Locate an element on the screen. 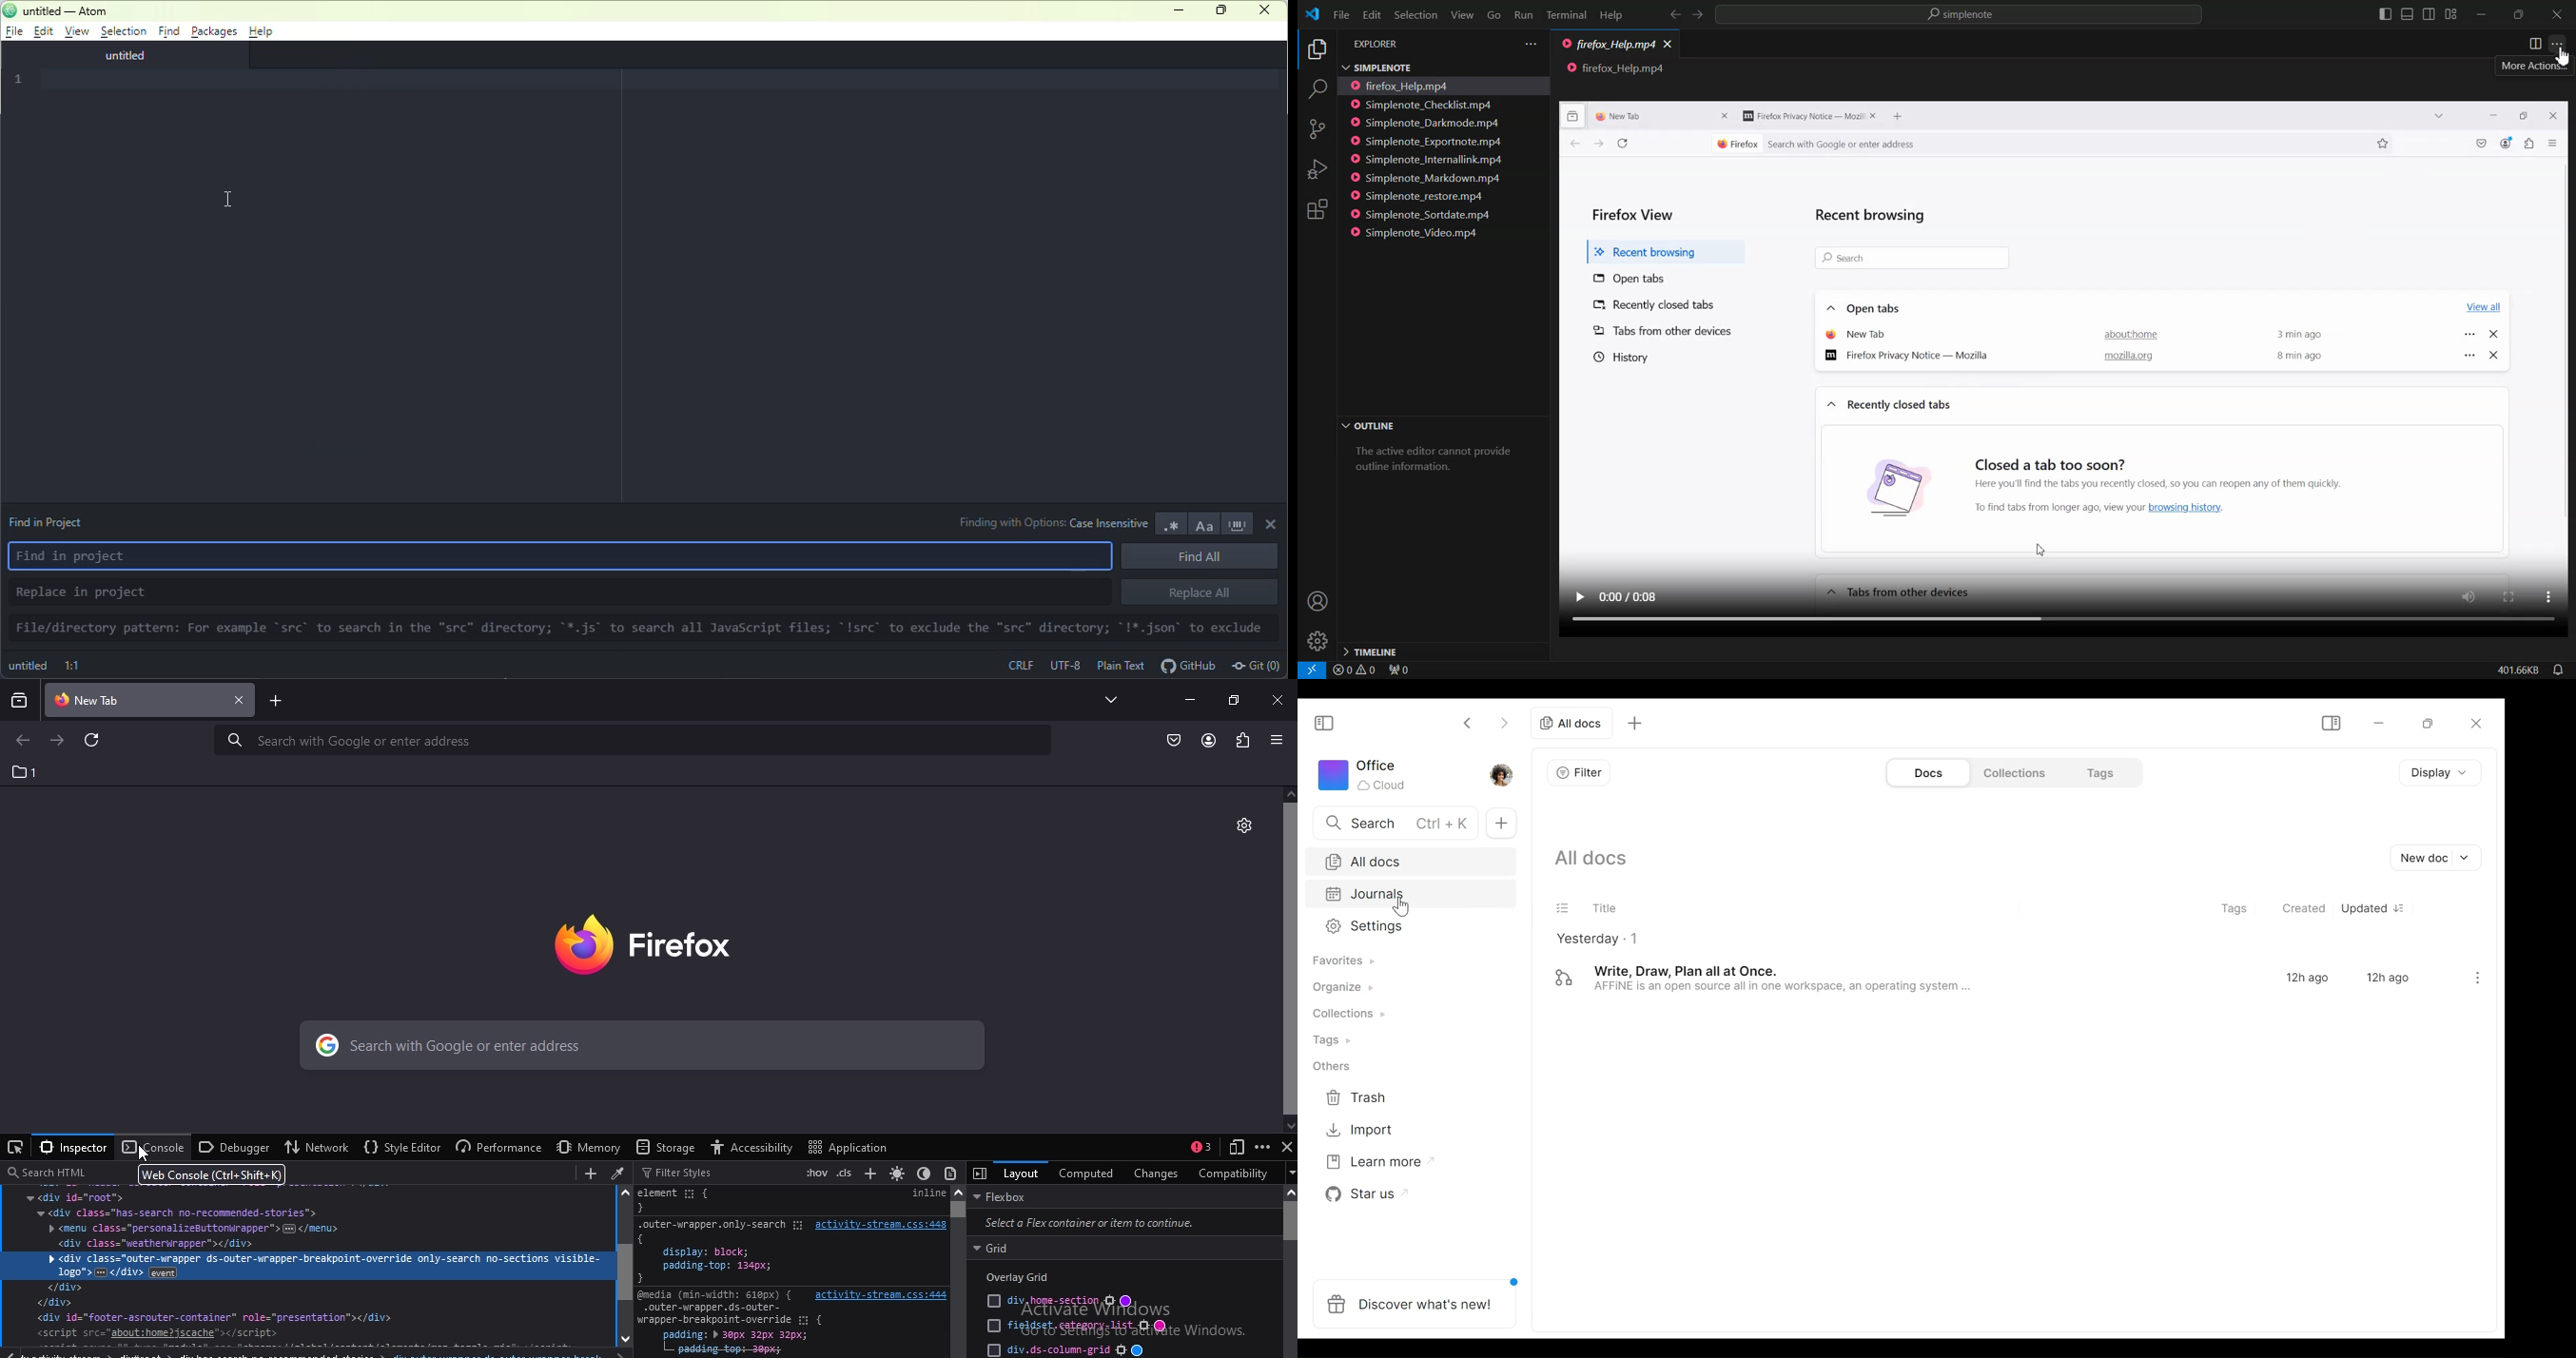 The image size is (2576, 1372). Minimize is located at coordinates (2379, 722).